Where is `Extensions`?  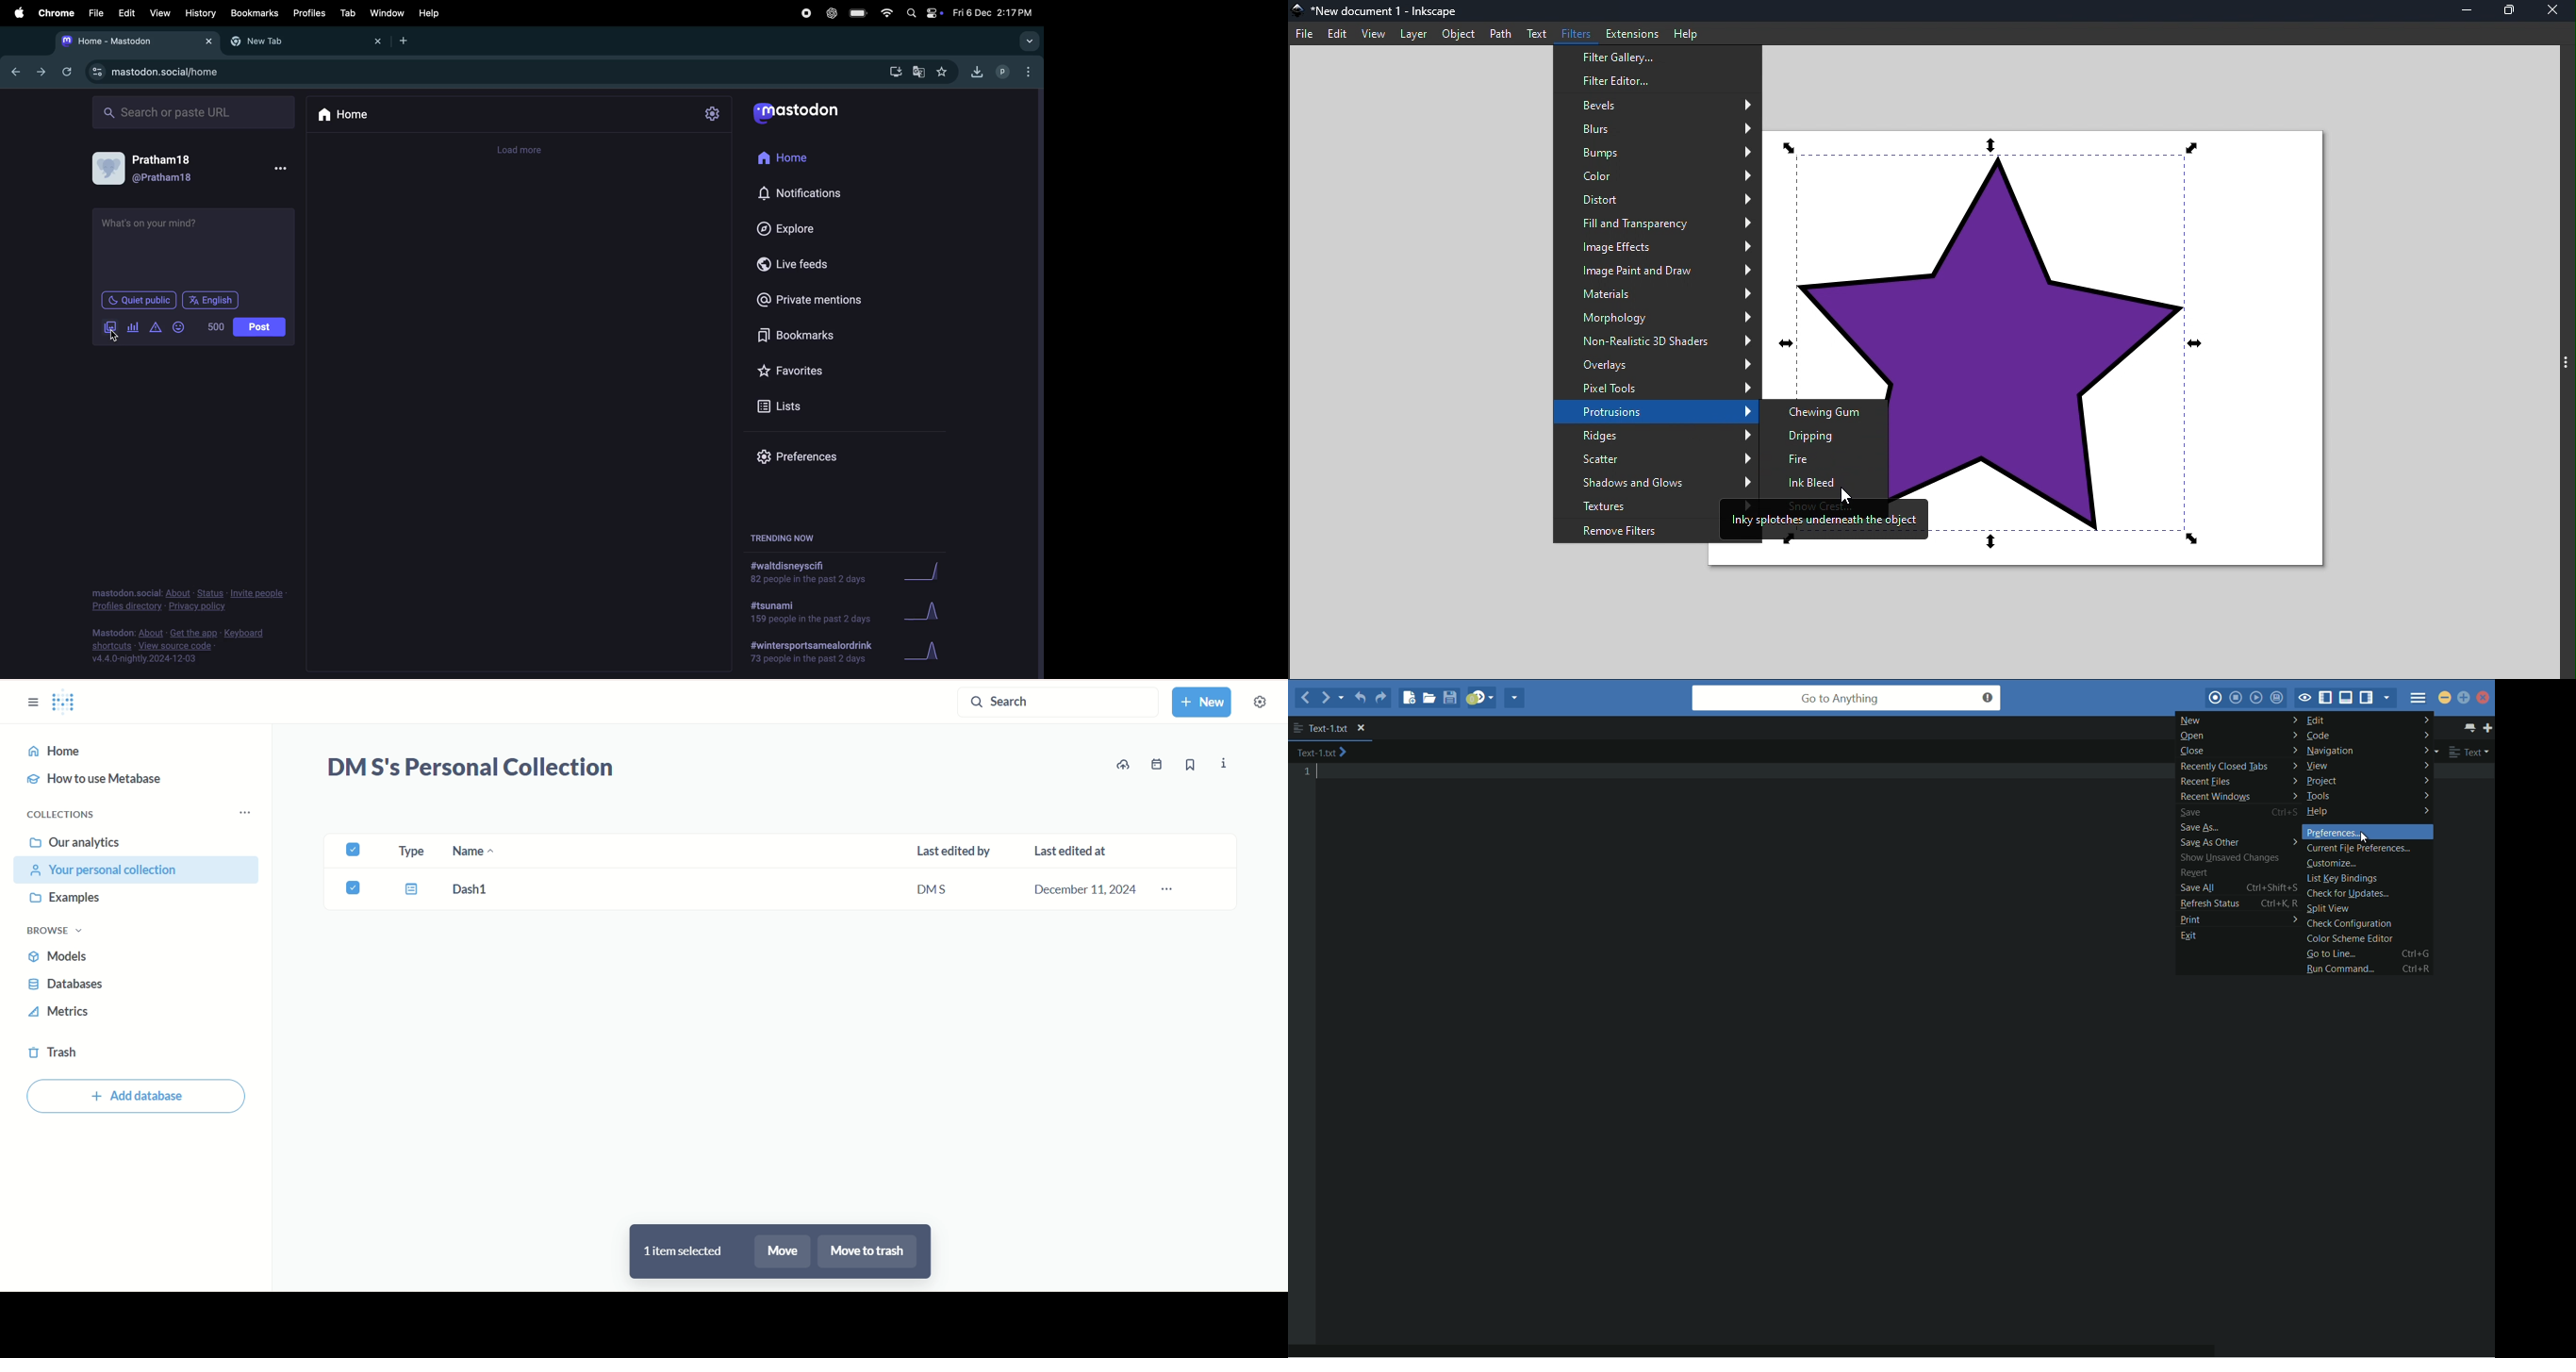 Extensions is located at coordinates (1635, 32).